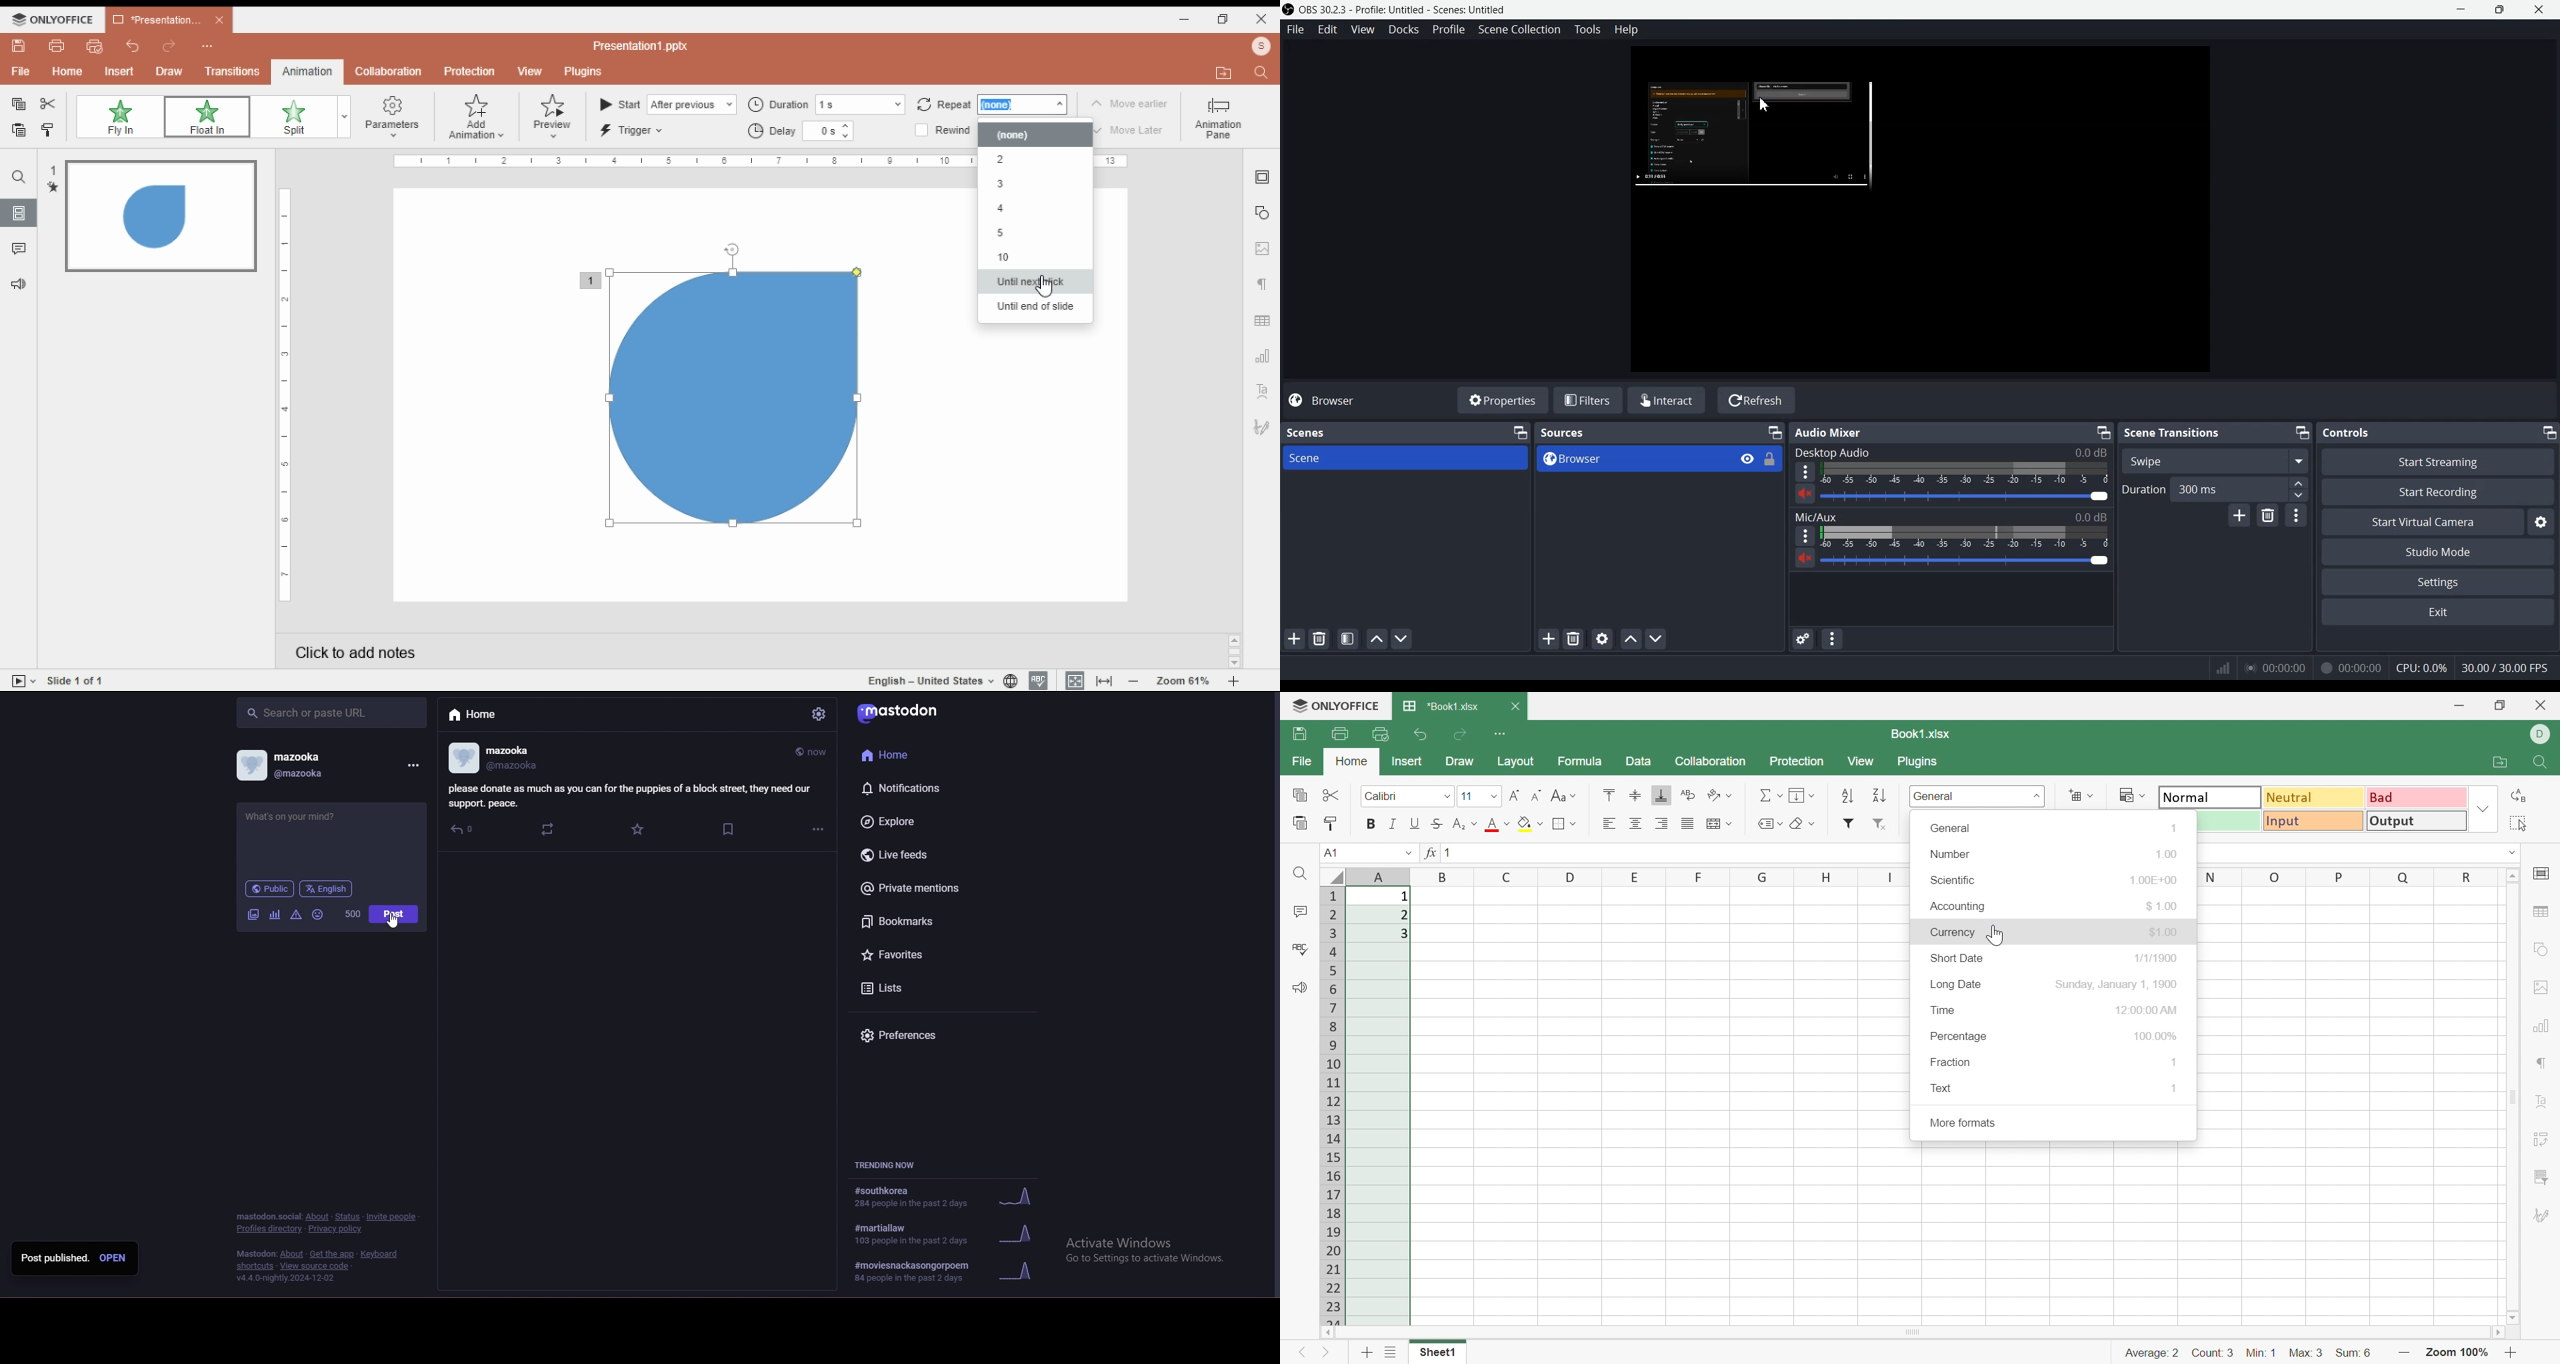  I want to click on mastodon, so click(903, 713).